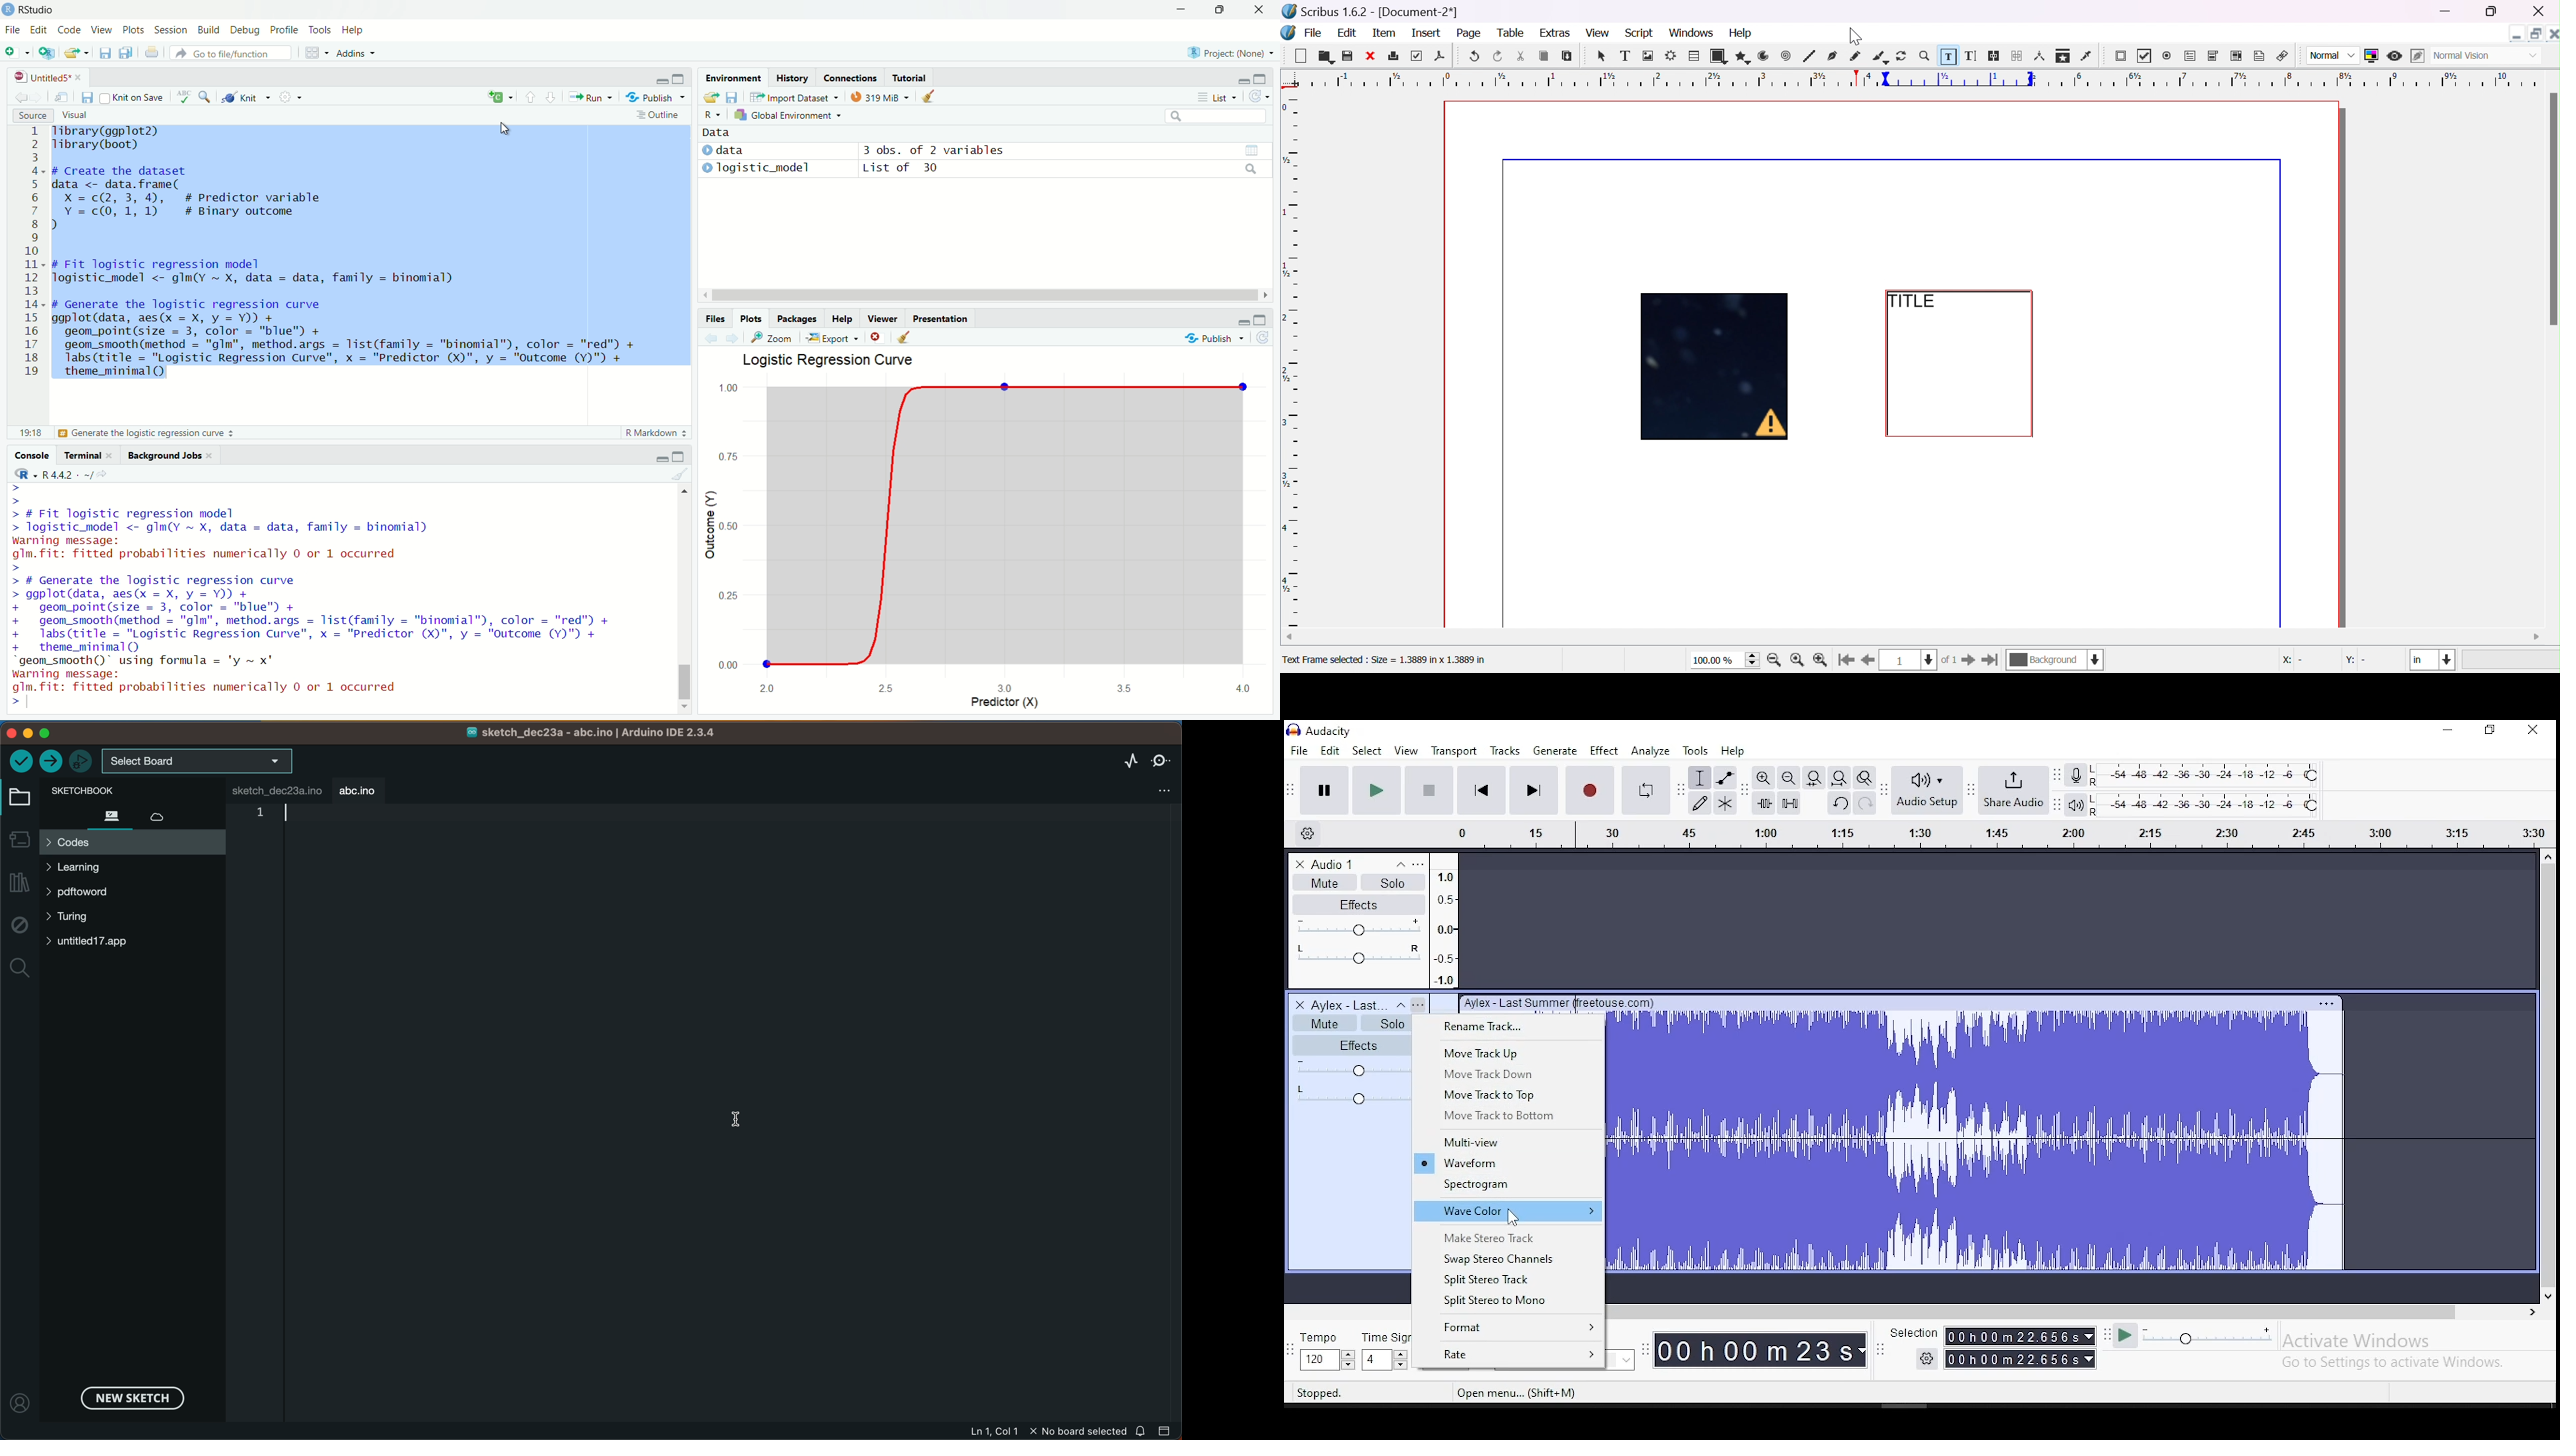 Image resolution: width=2576 pixels, height=1456 pixels. What do you see at coordinates (2533, 31) in the screenshot?
I see `restore down` at bounding box center [2533, 31].